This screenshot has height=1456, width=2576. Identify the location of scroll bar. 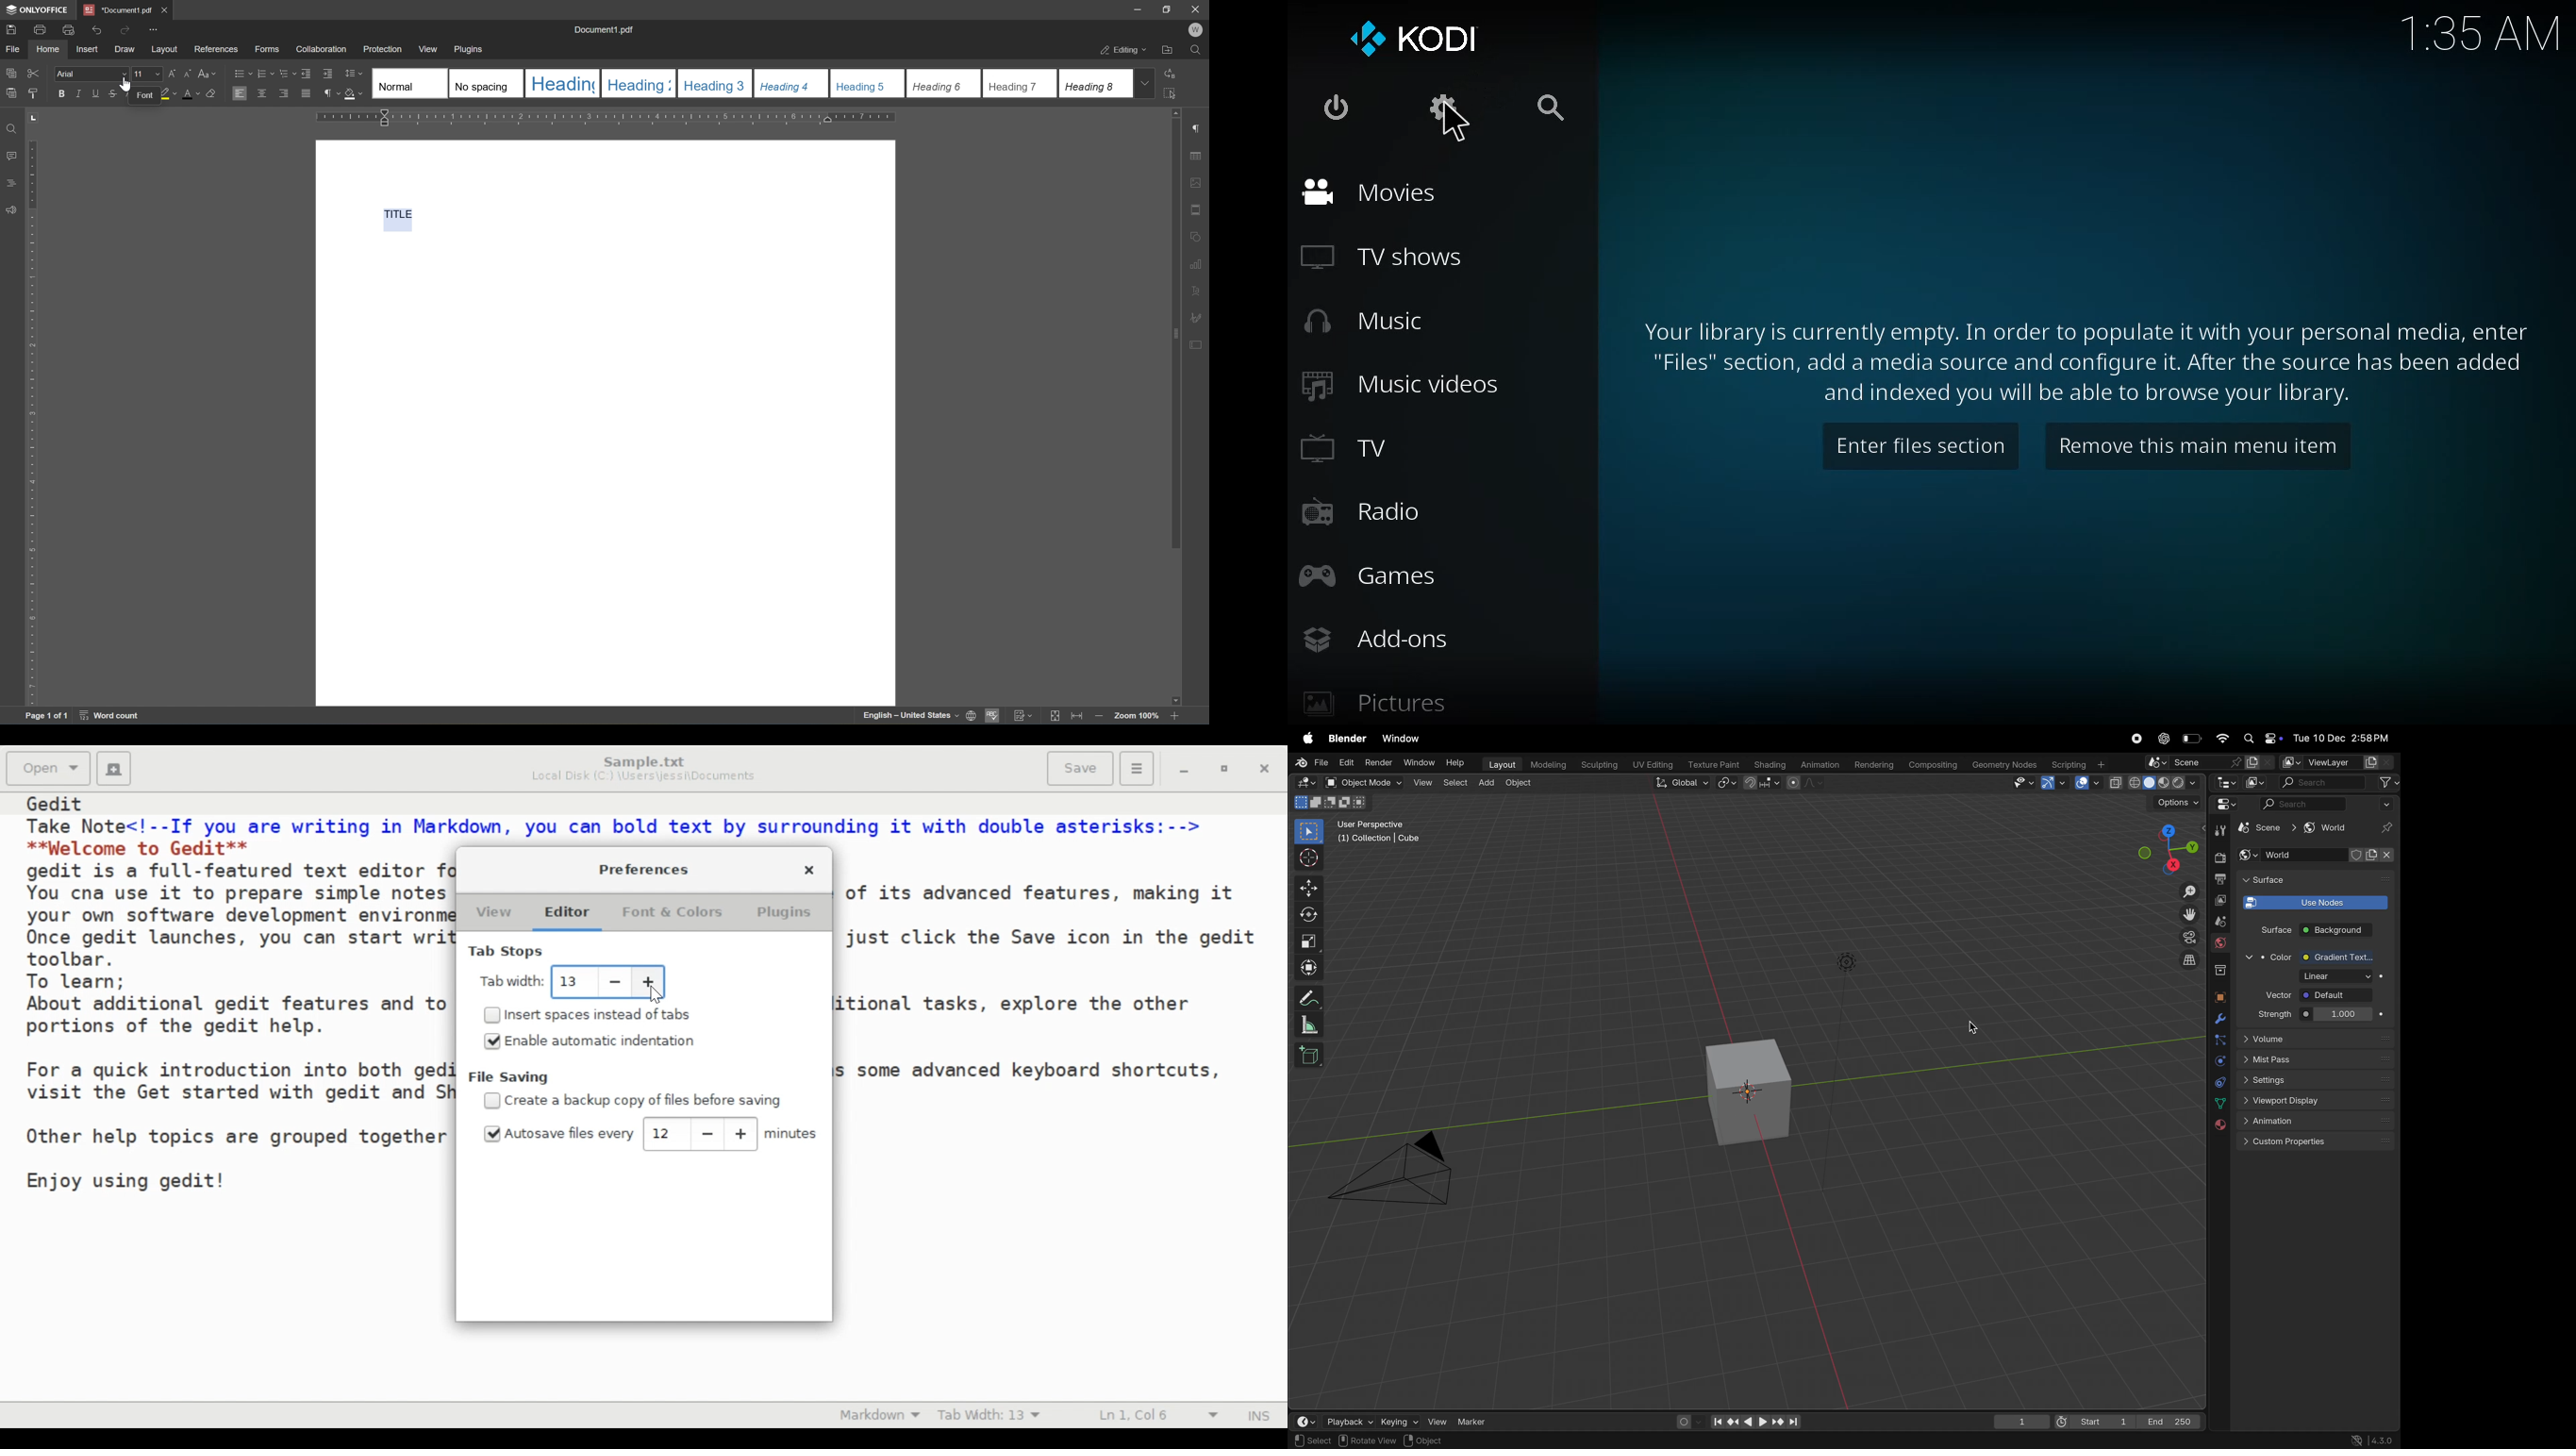
(1175, 329).